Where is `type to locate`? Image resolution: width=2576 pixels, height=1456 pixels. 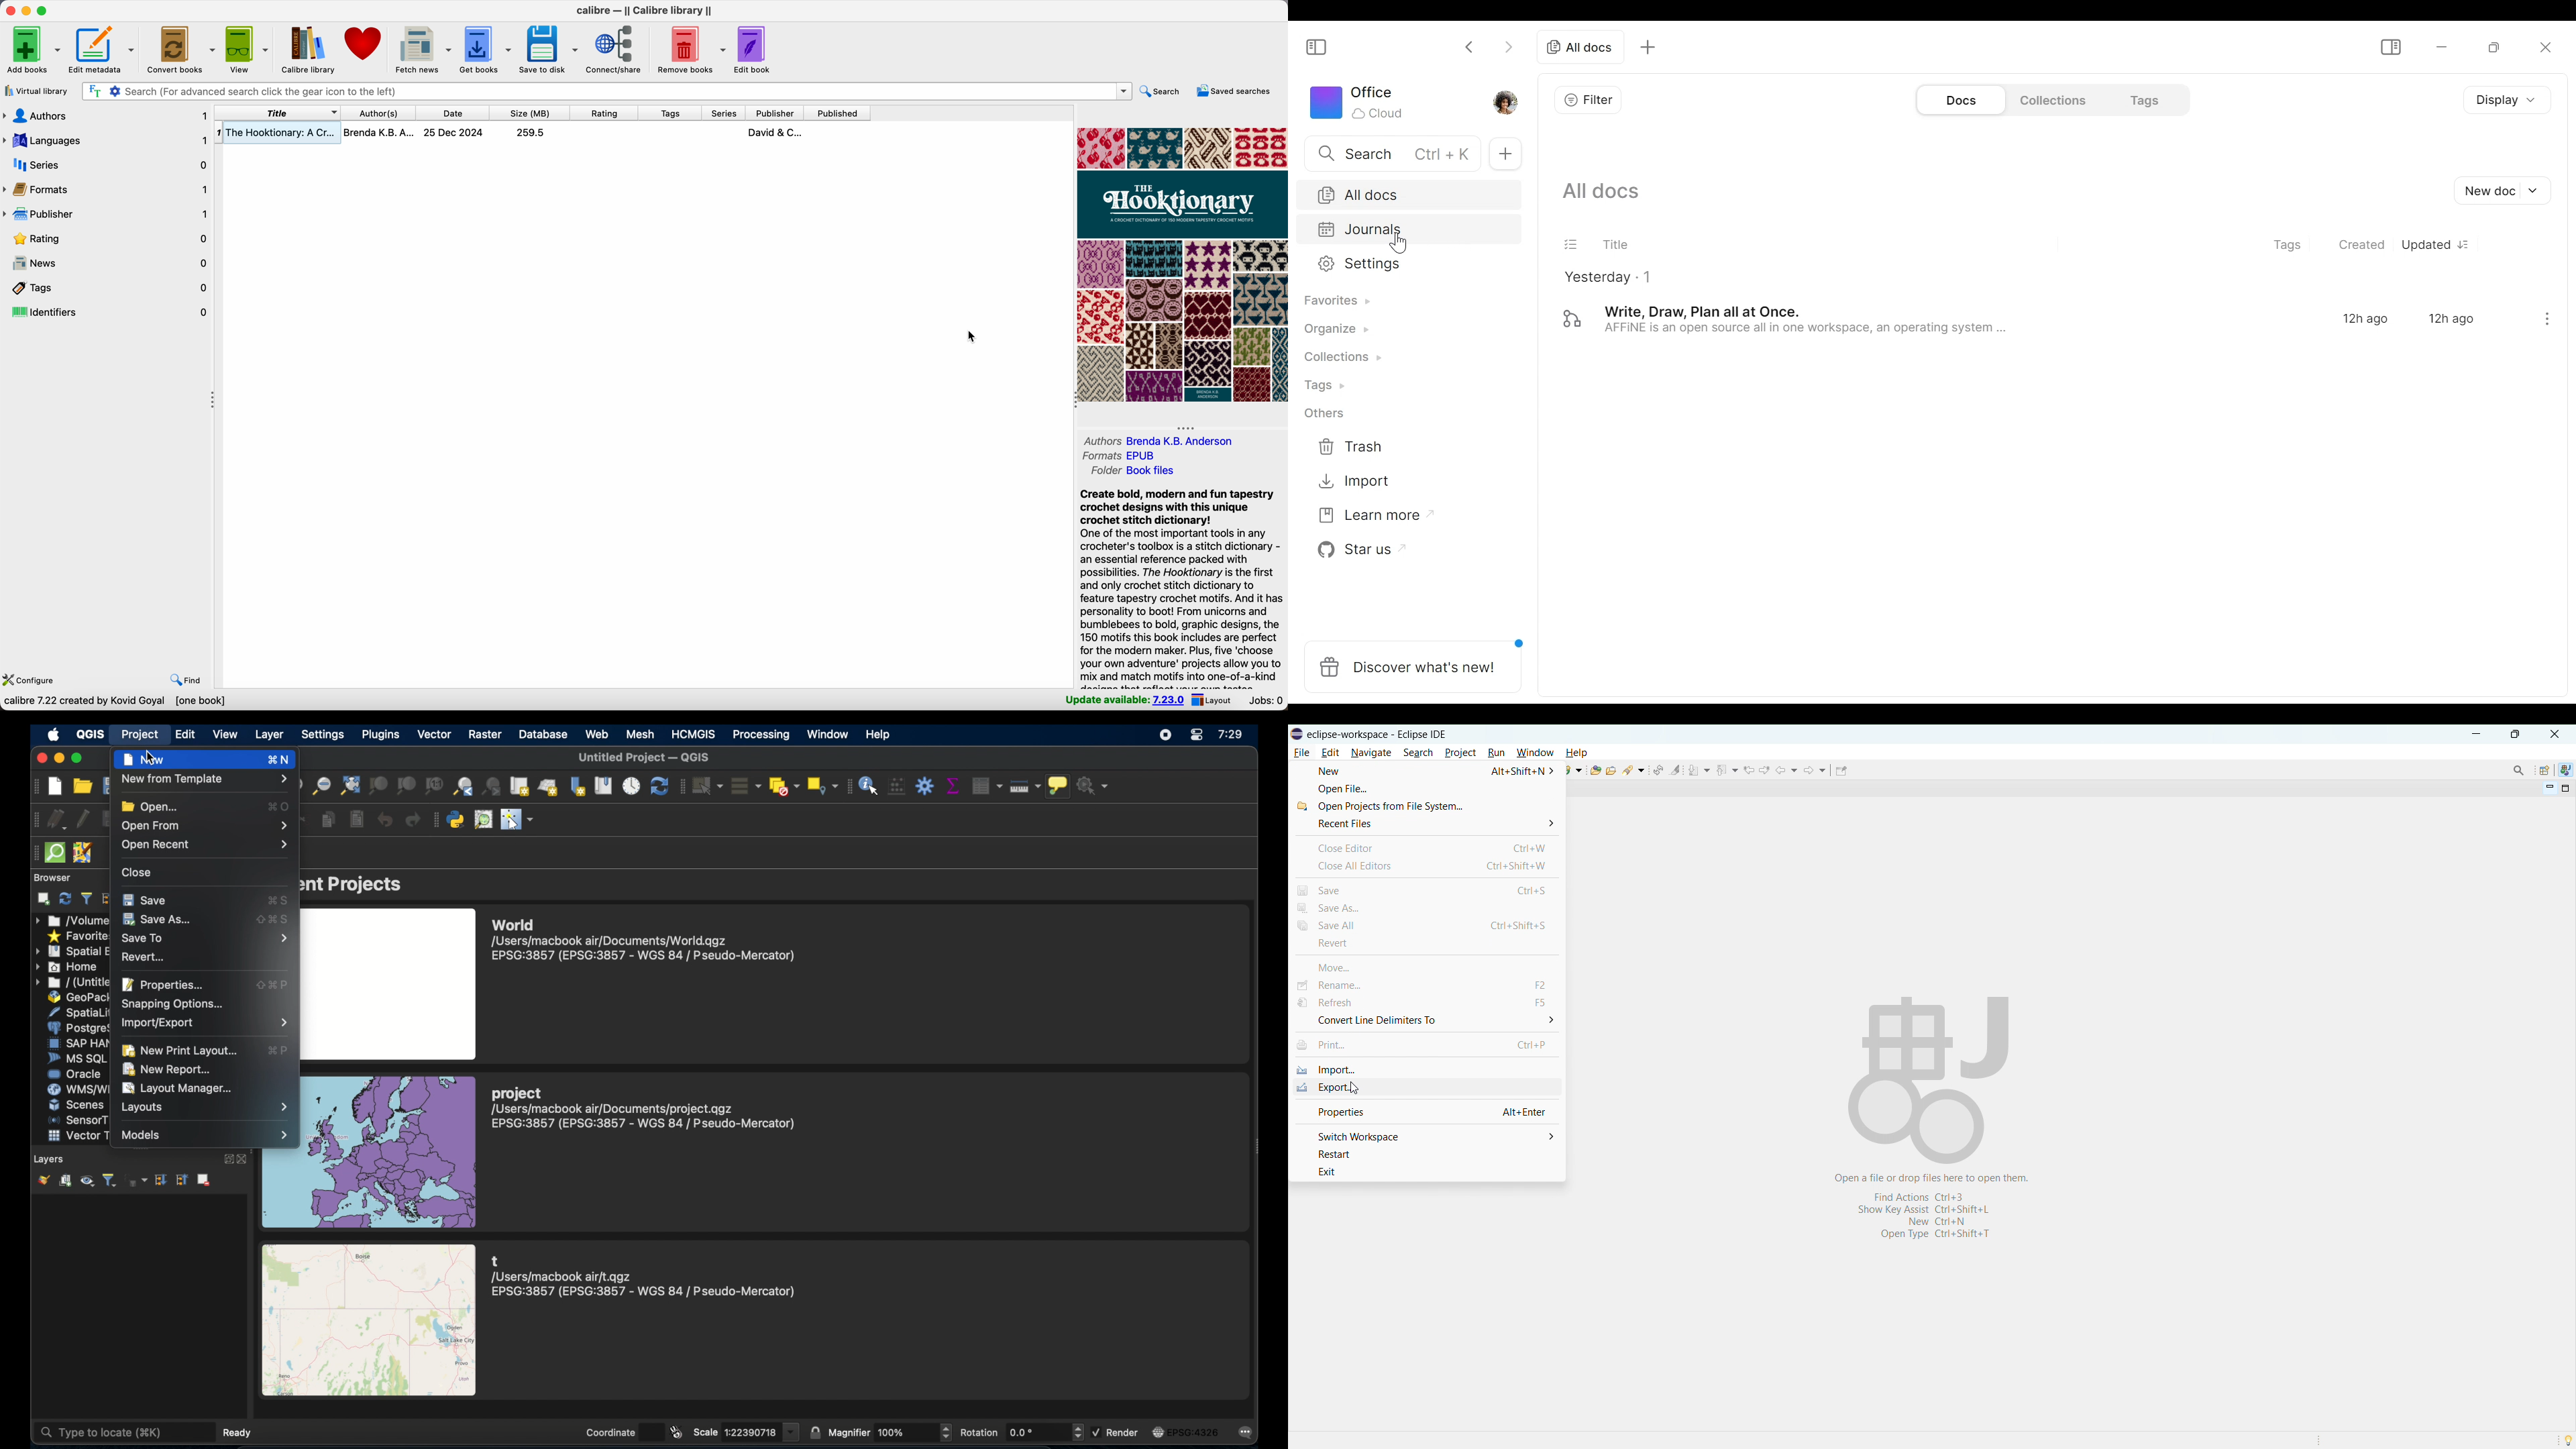
type to locate is located at coordinates (123, 1432).